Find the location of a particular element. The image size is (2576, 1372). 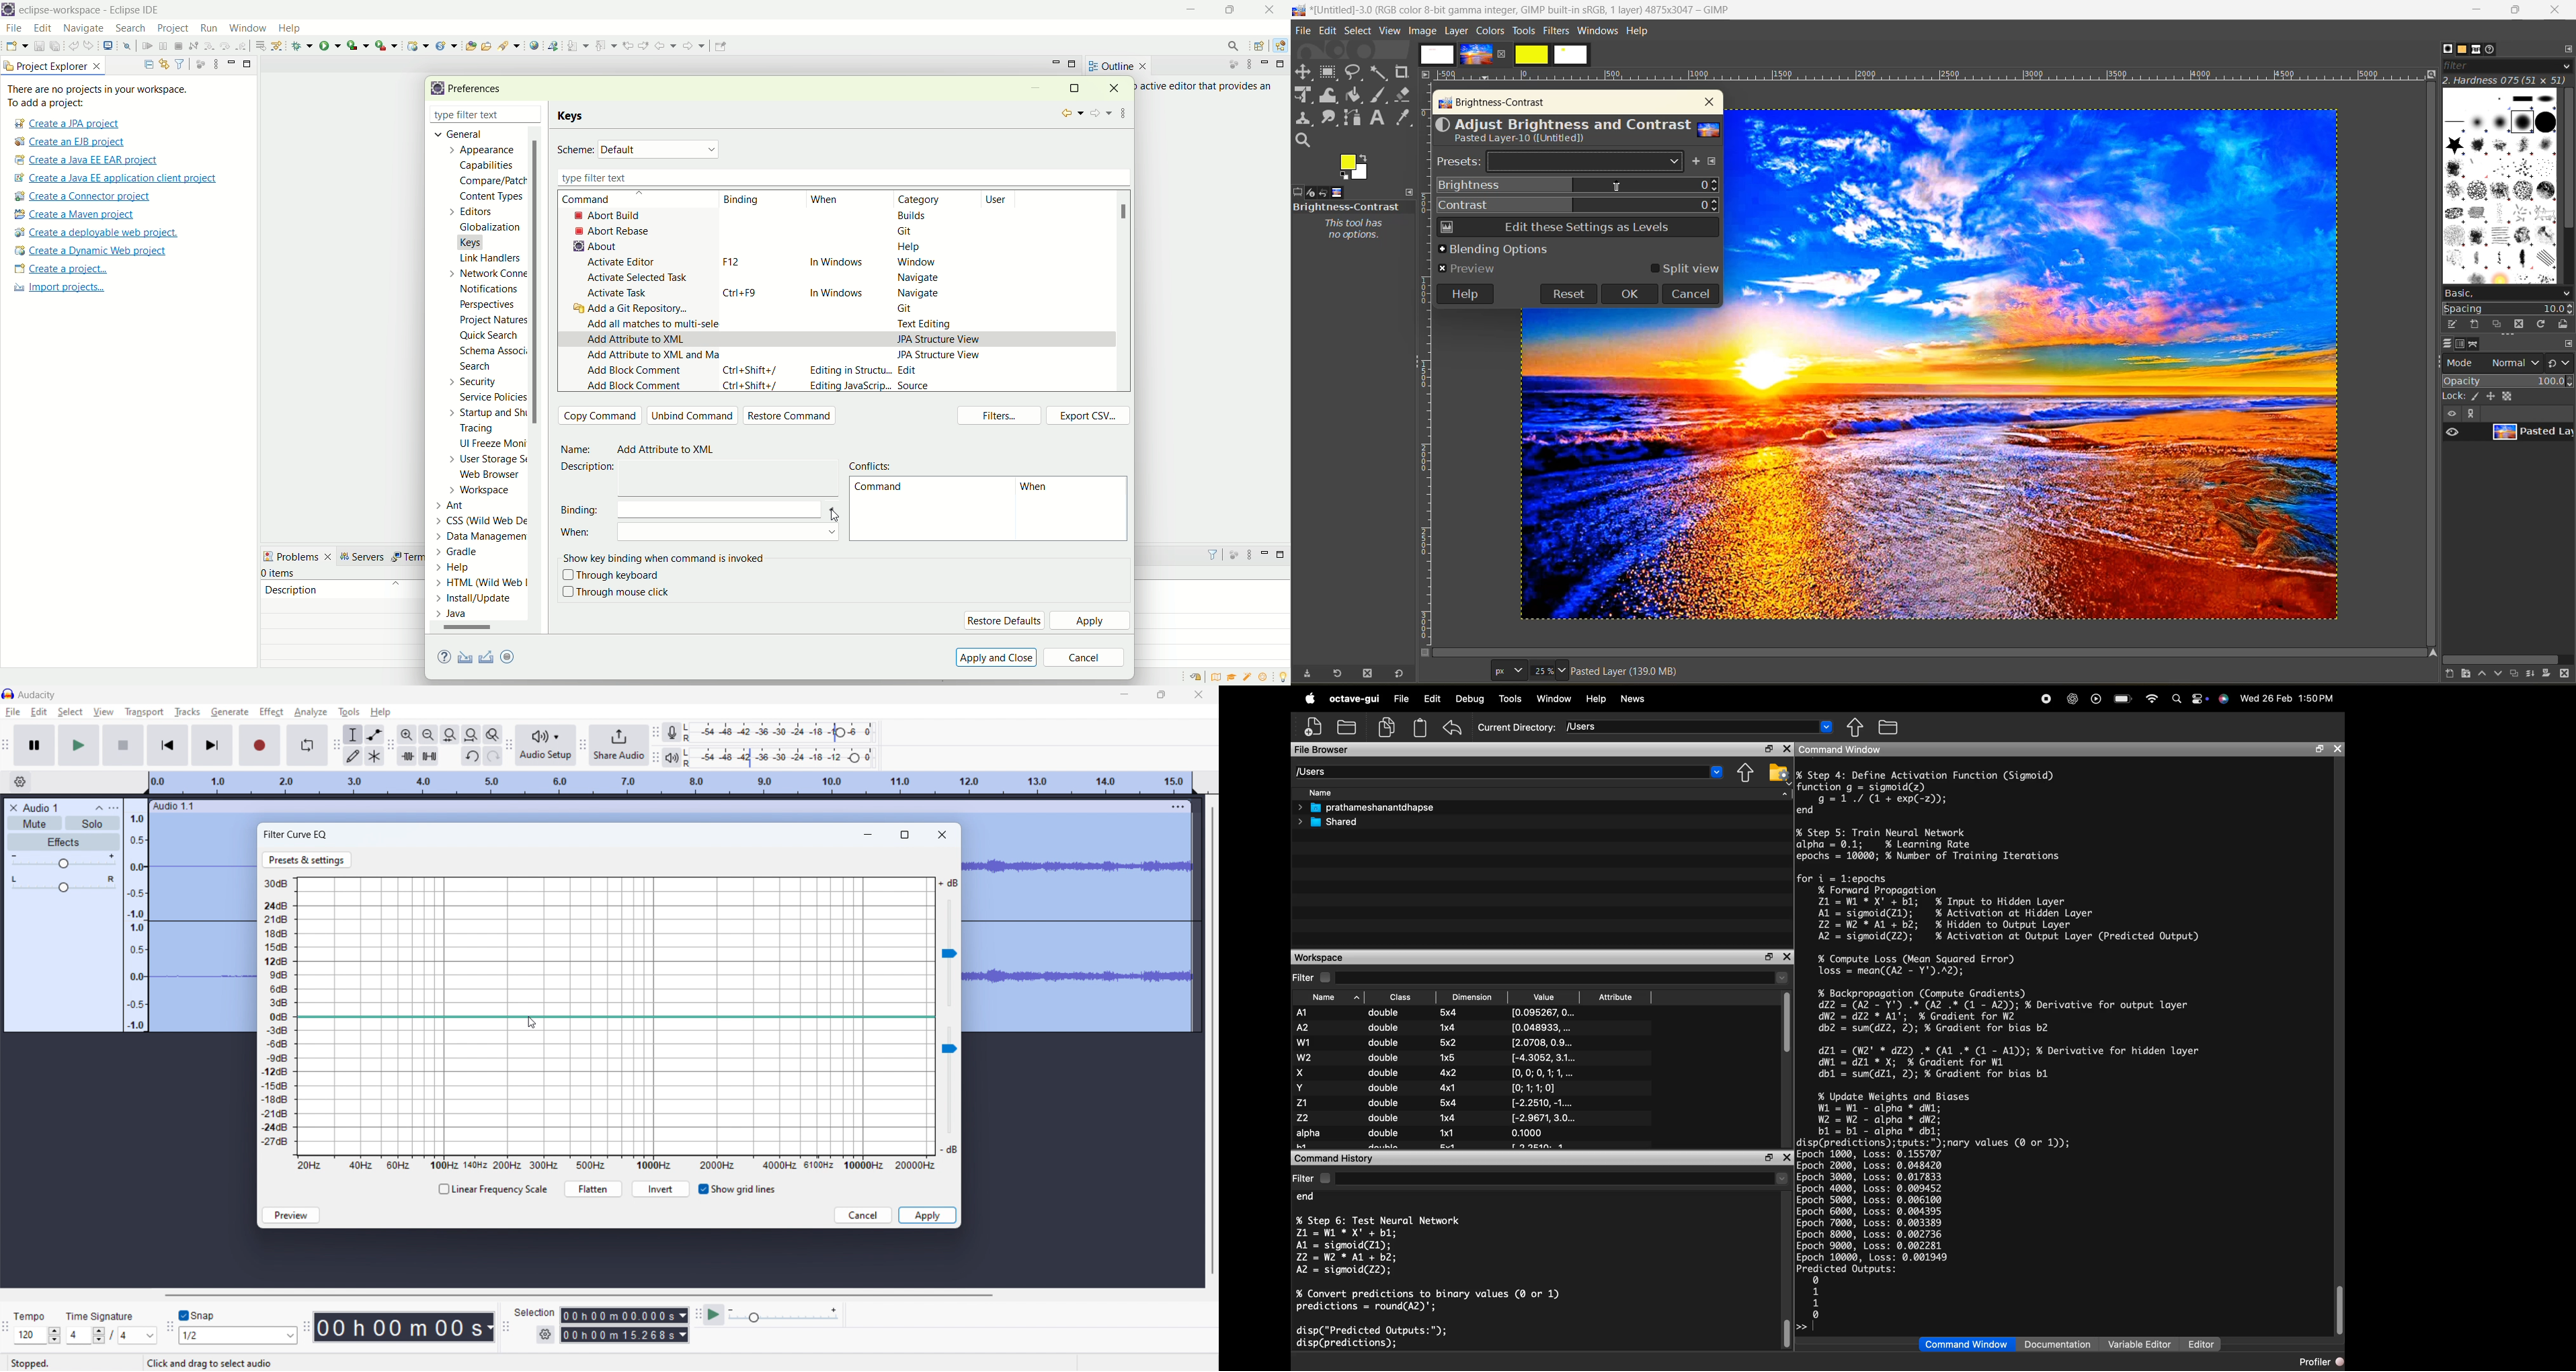

file is located at coordinates (1302, 32).